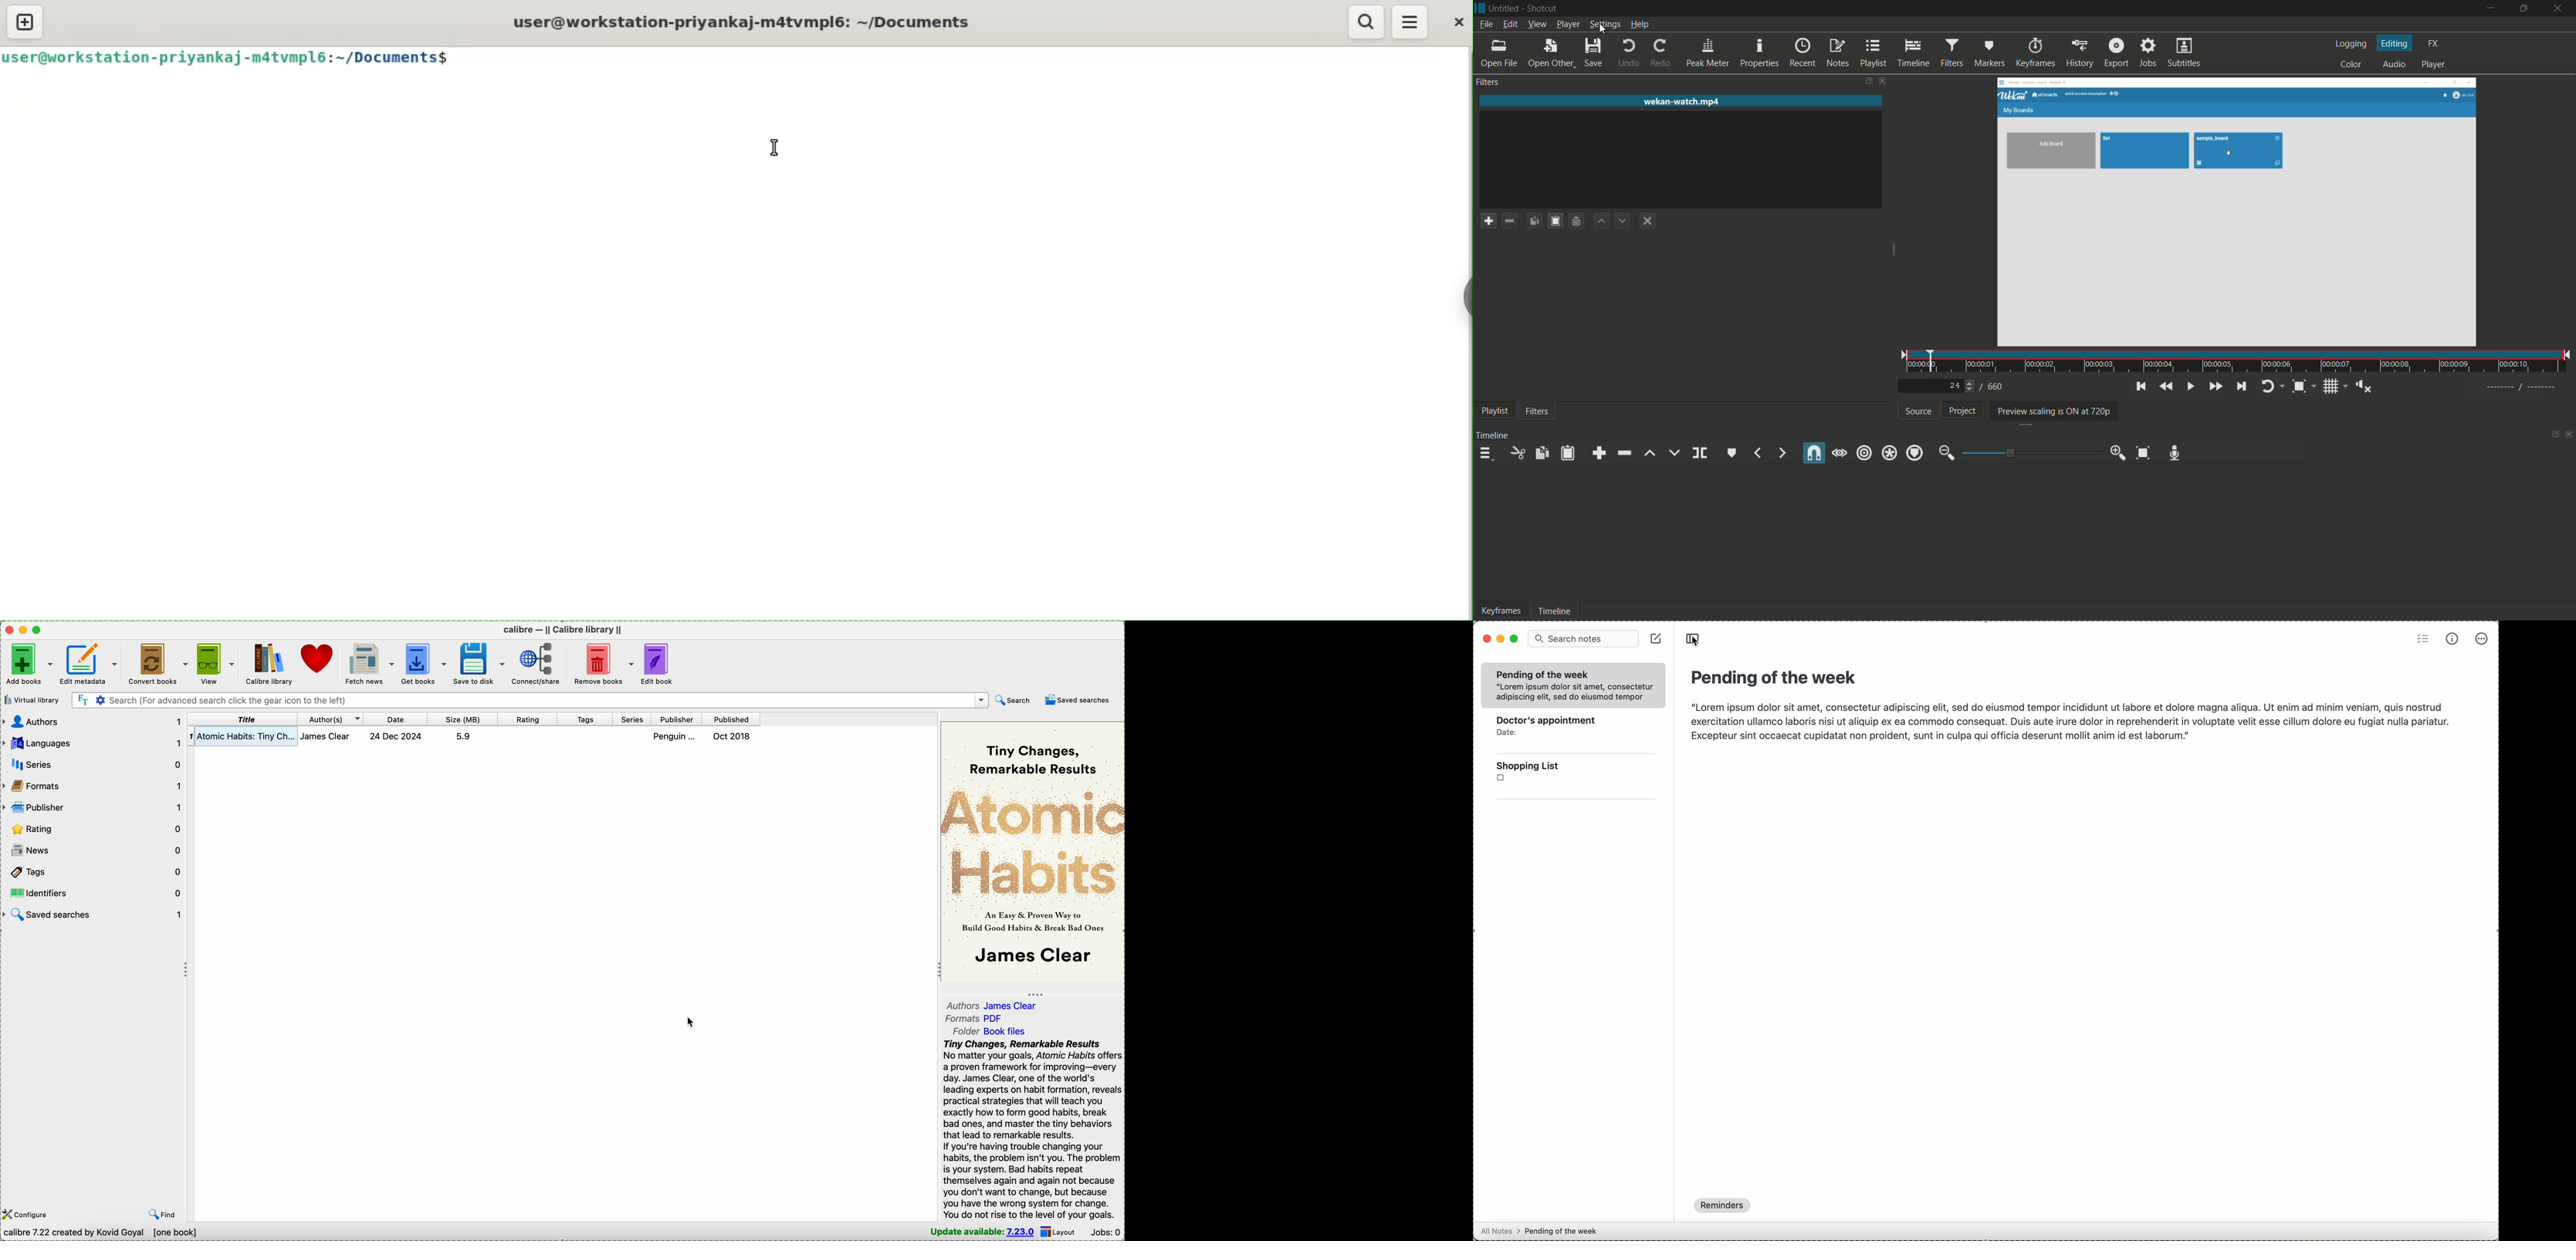 The height and width of the screenshot is (1260, 2576). What do you see at coordinates (1537, 412) in the screenshot?
I see `filters` at bounding box center [1537, 412].